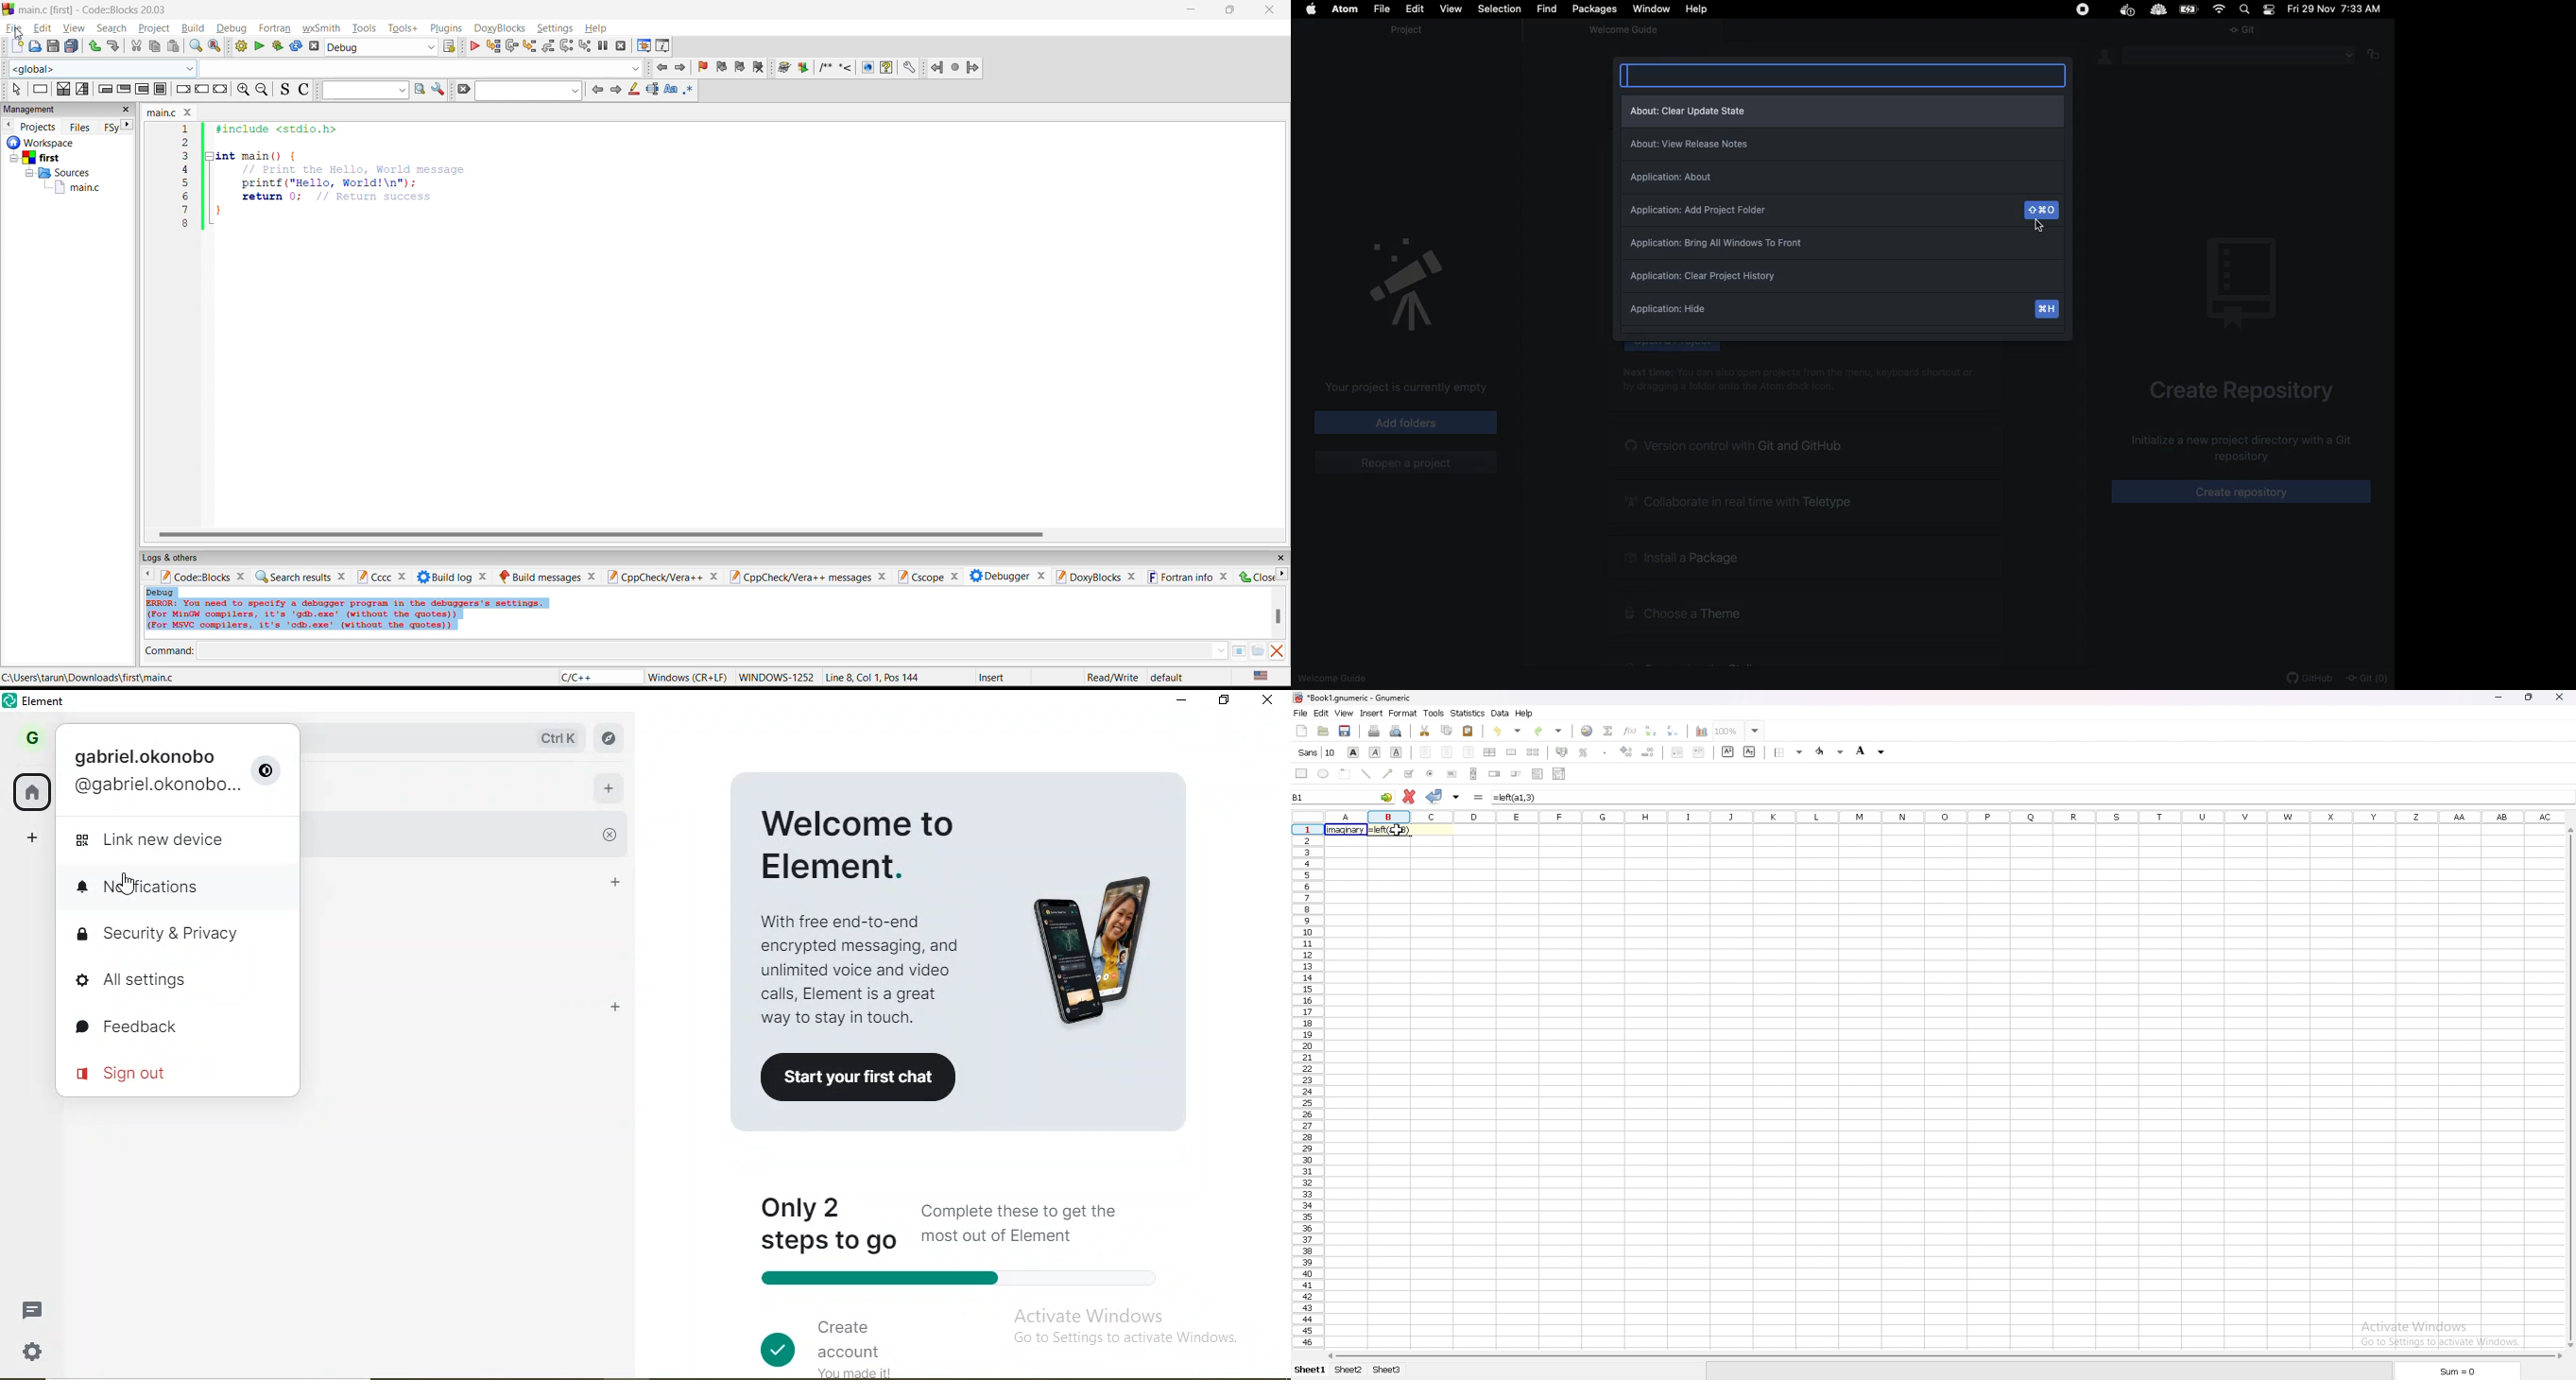 The image size is (2576, 1400). I want to click on return 0, so click(342, 196).